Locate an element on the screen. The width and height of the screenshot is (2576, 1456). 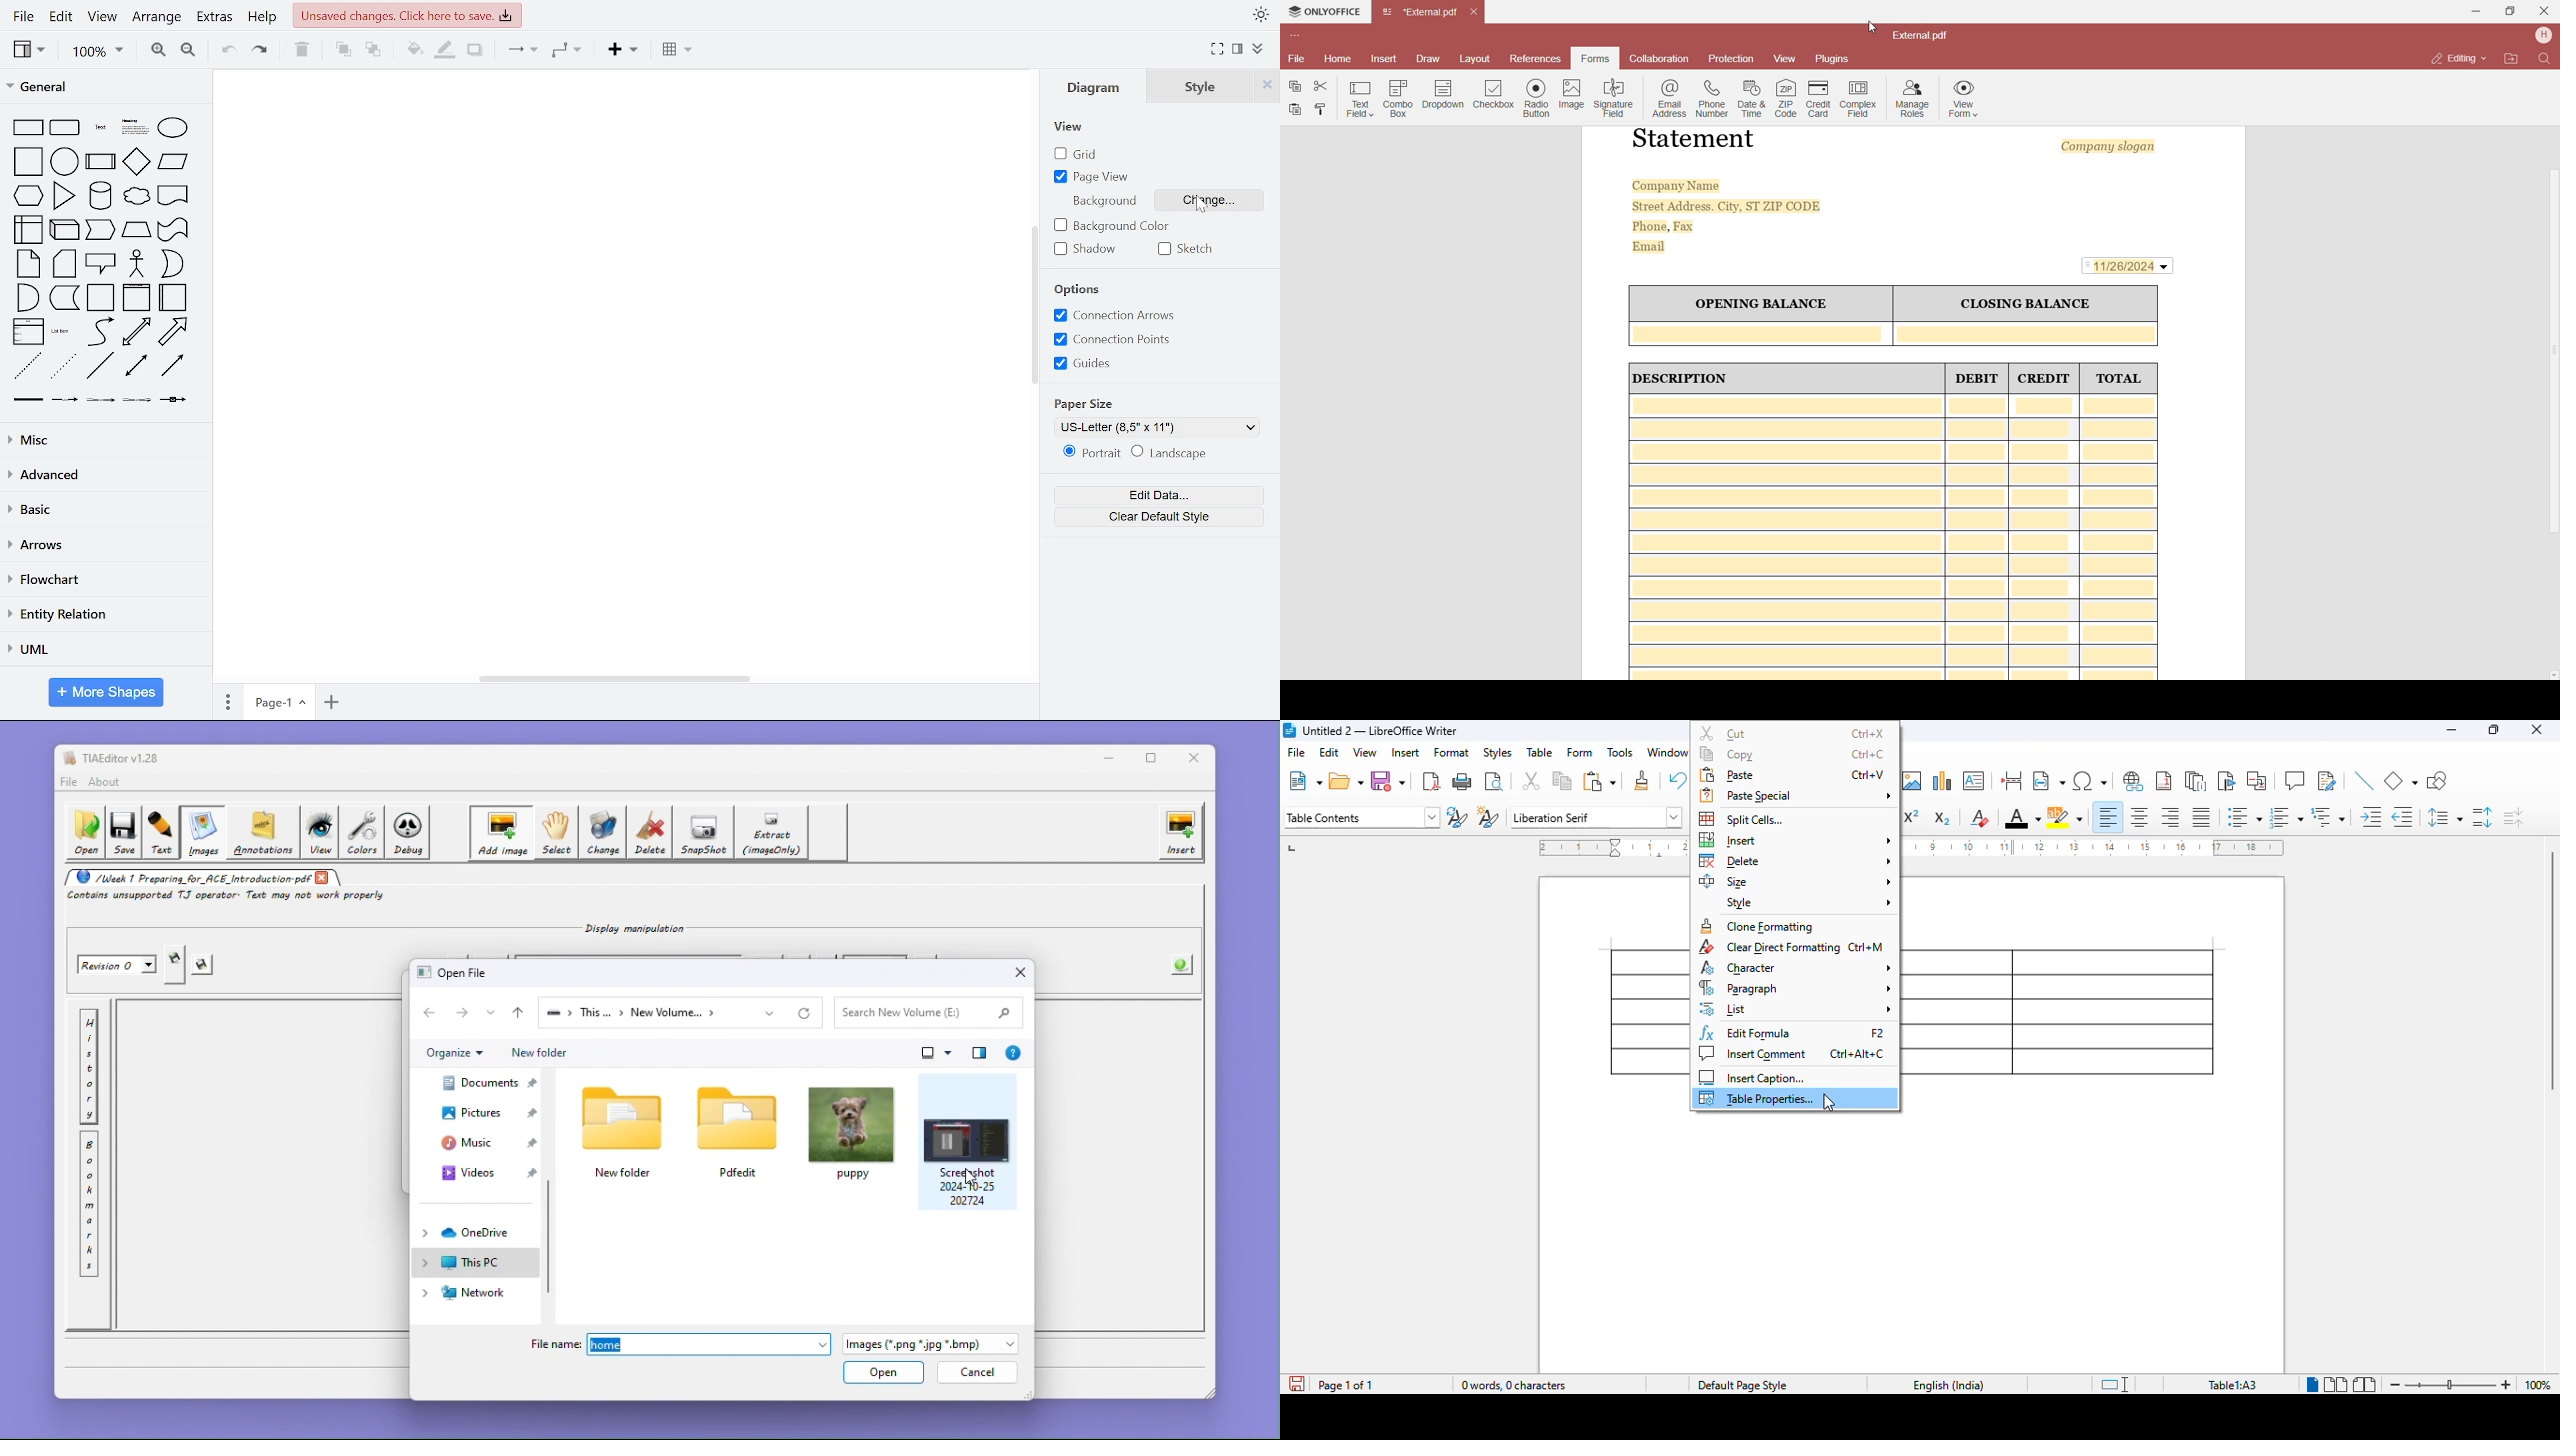
zoom in is located at coordinates (2507, 1385).